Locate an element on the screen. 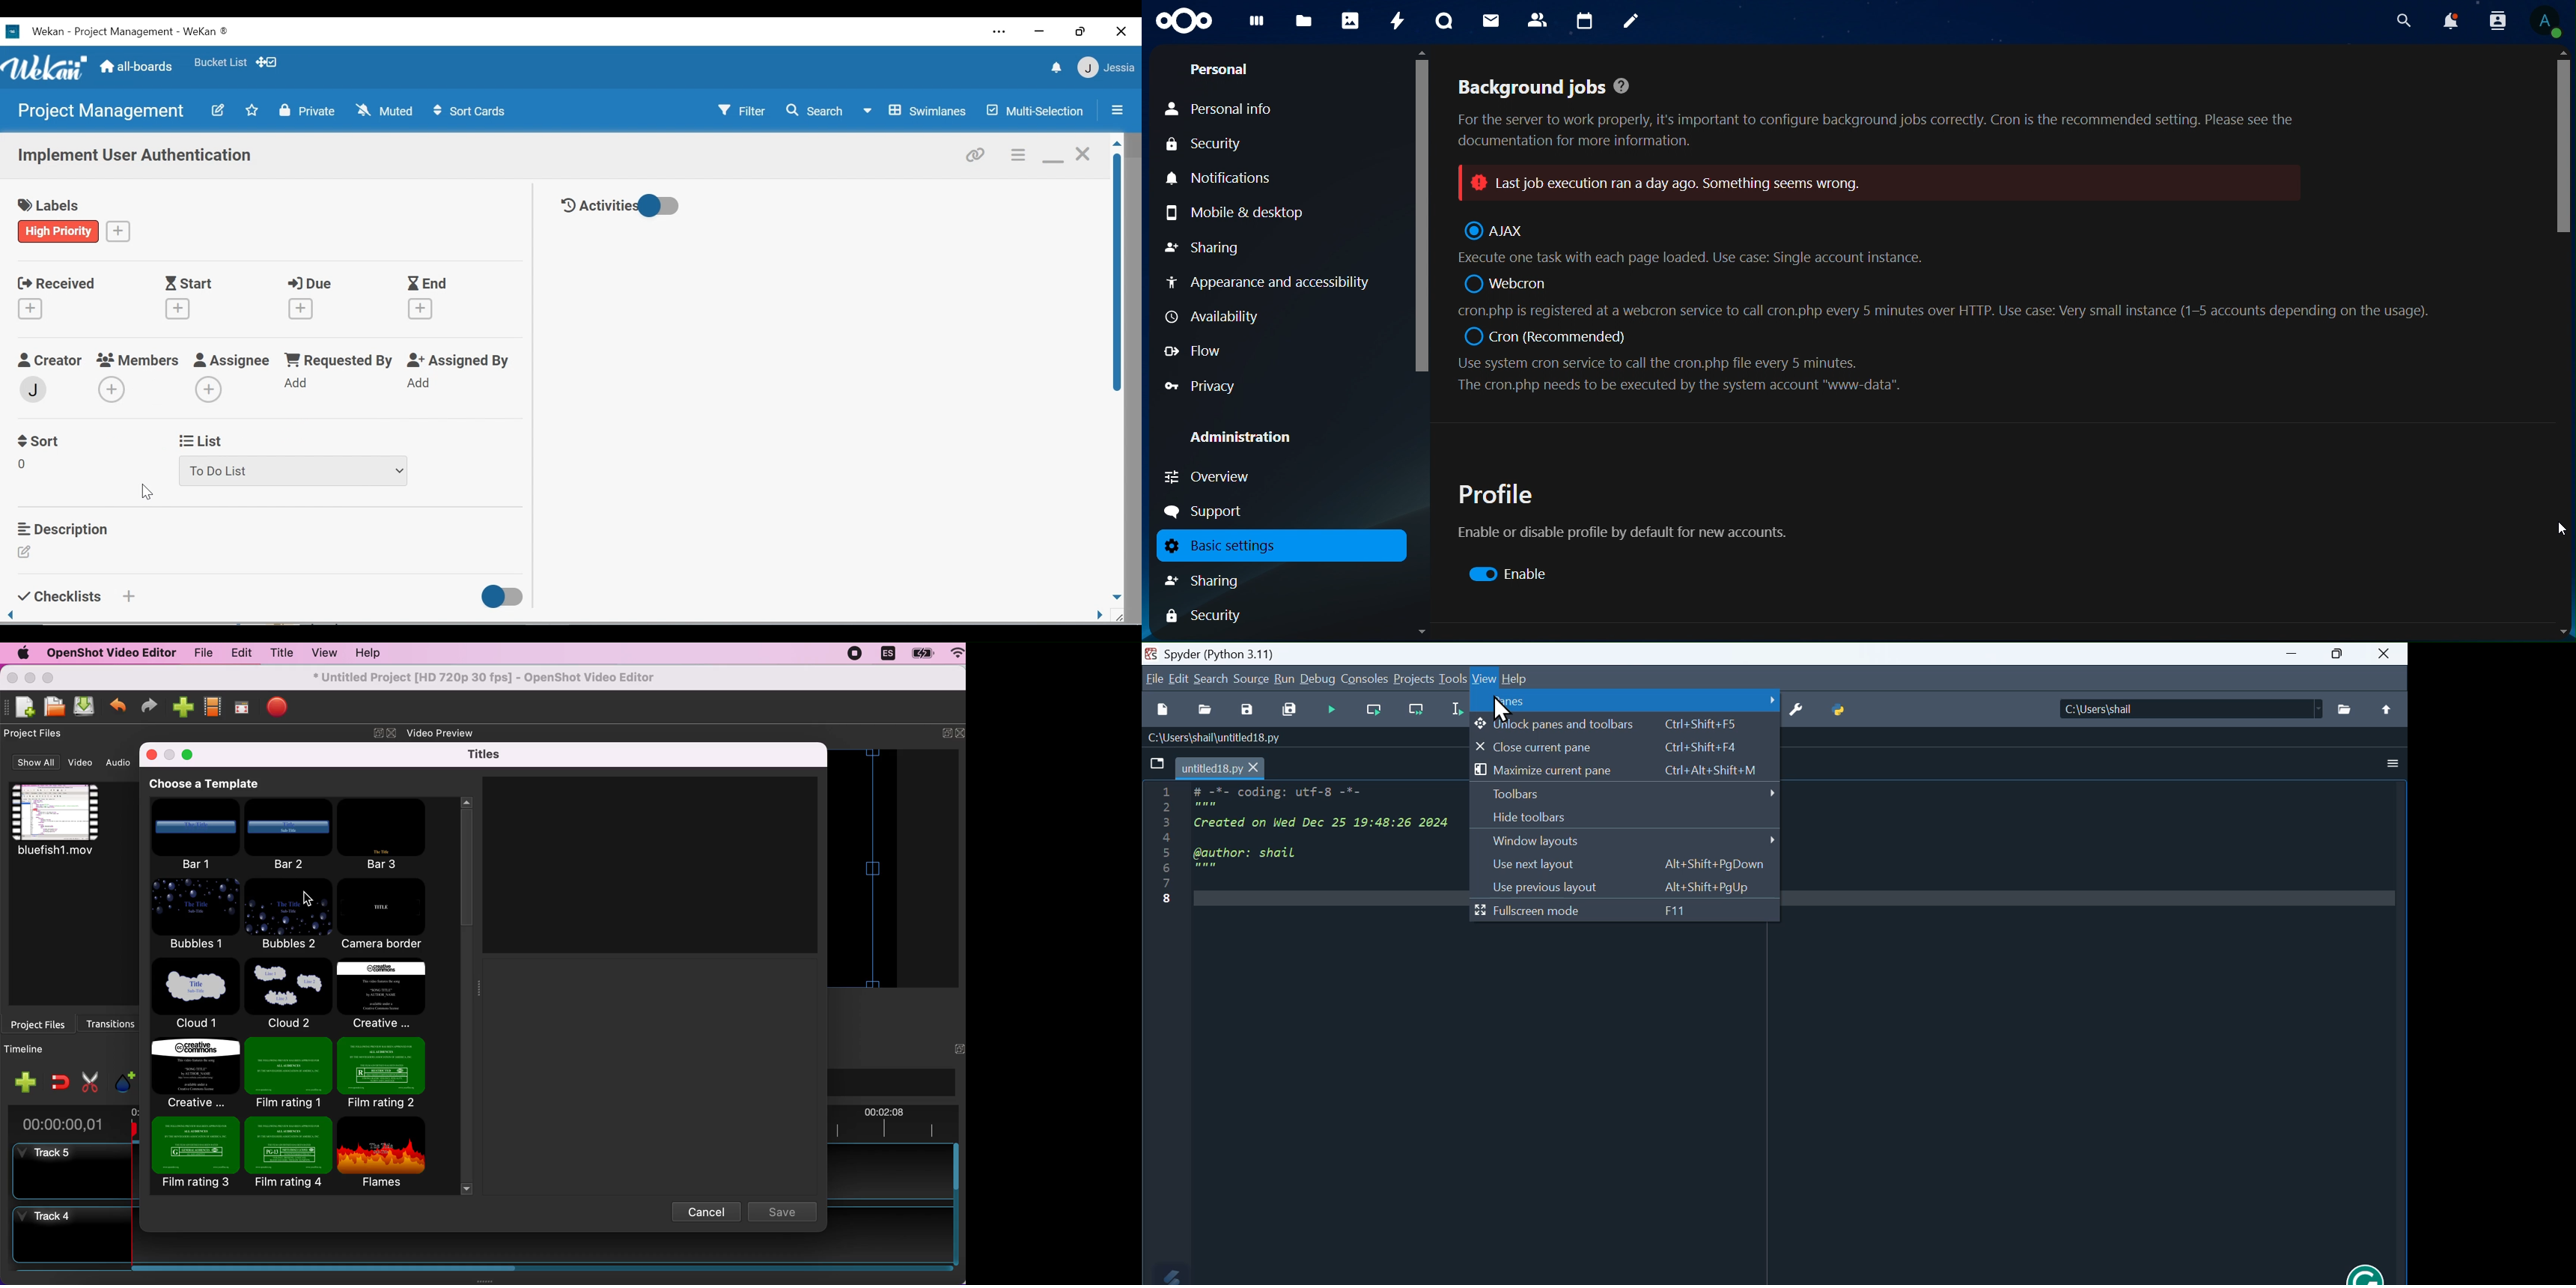 The image size is (2576, 1288). user previous layout is located at coordinates (1624, 888).